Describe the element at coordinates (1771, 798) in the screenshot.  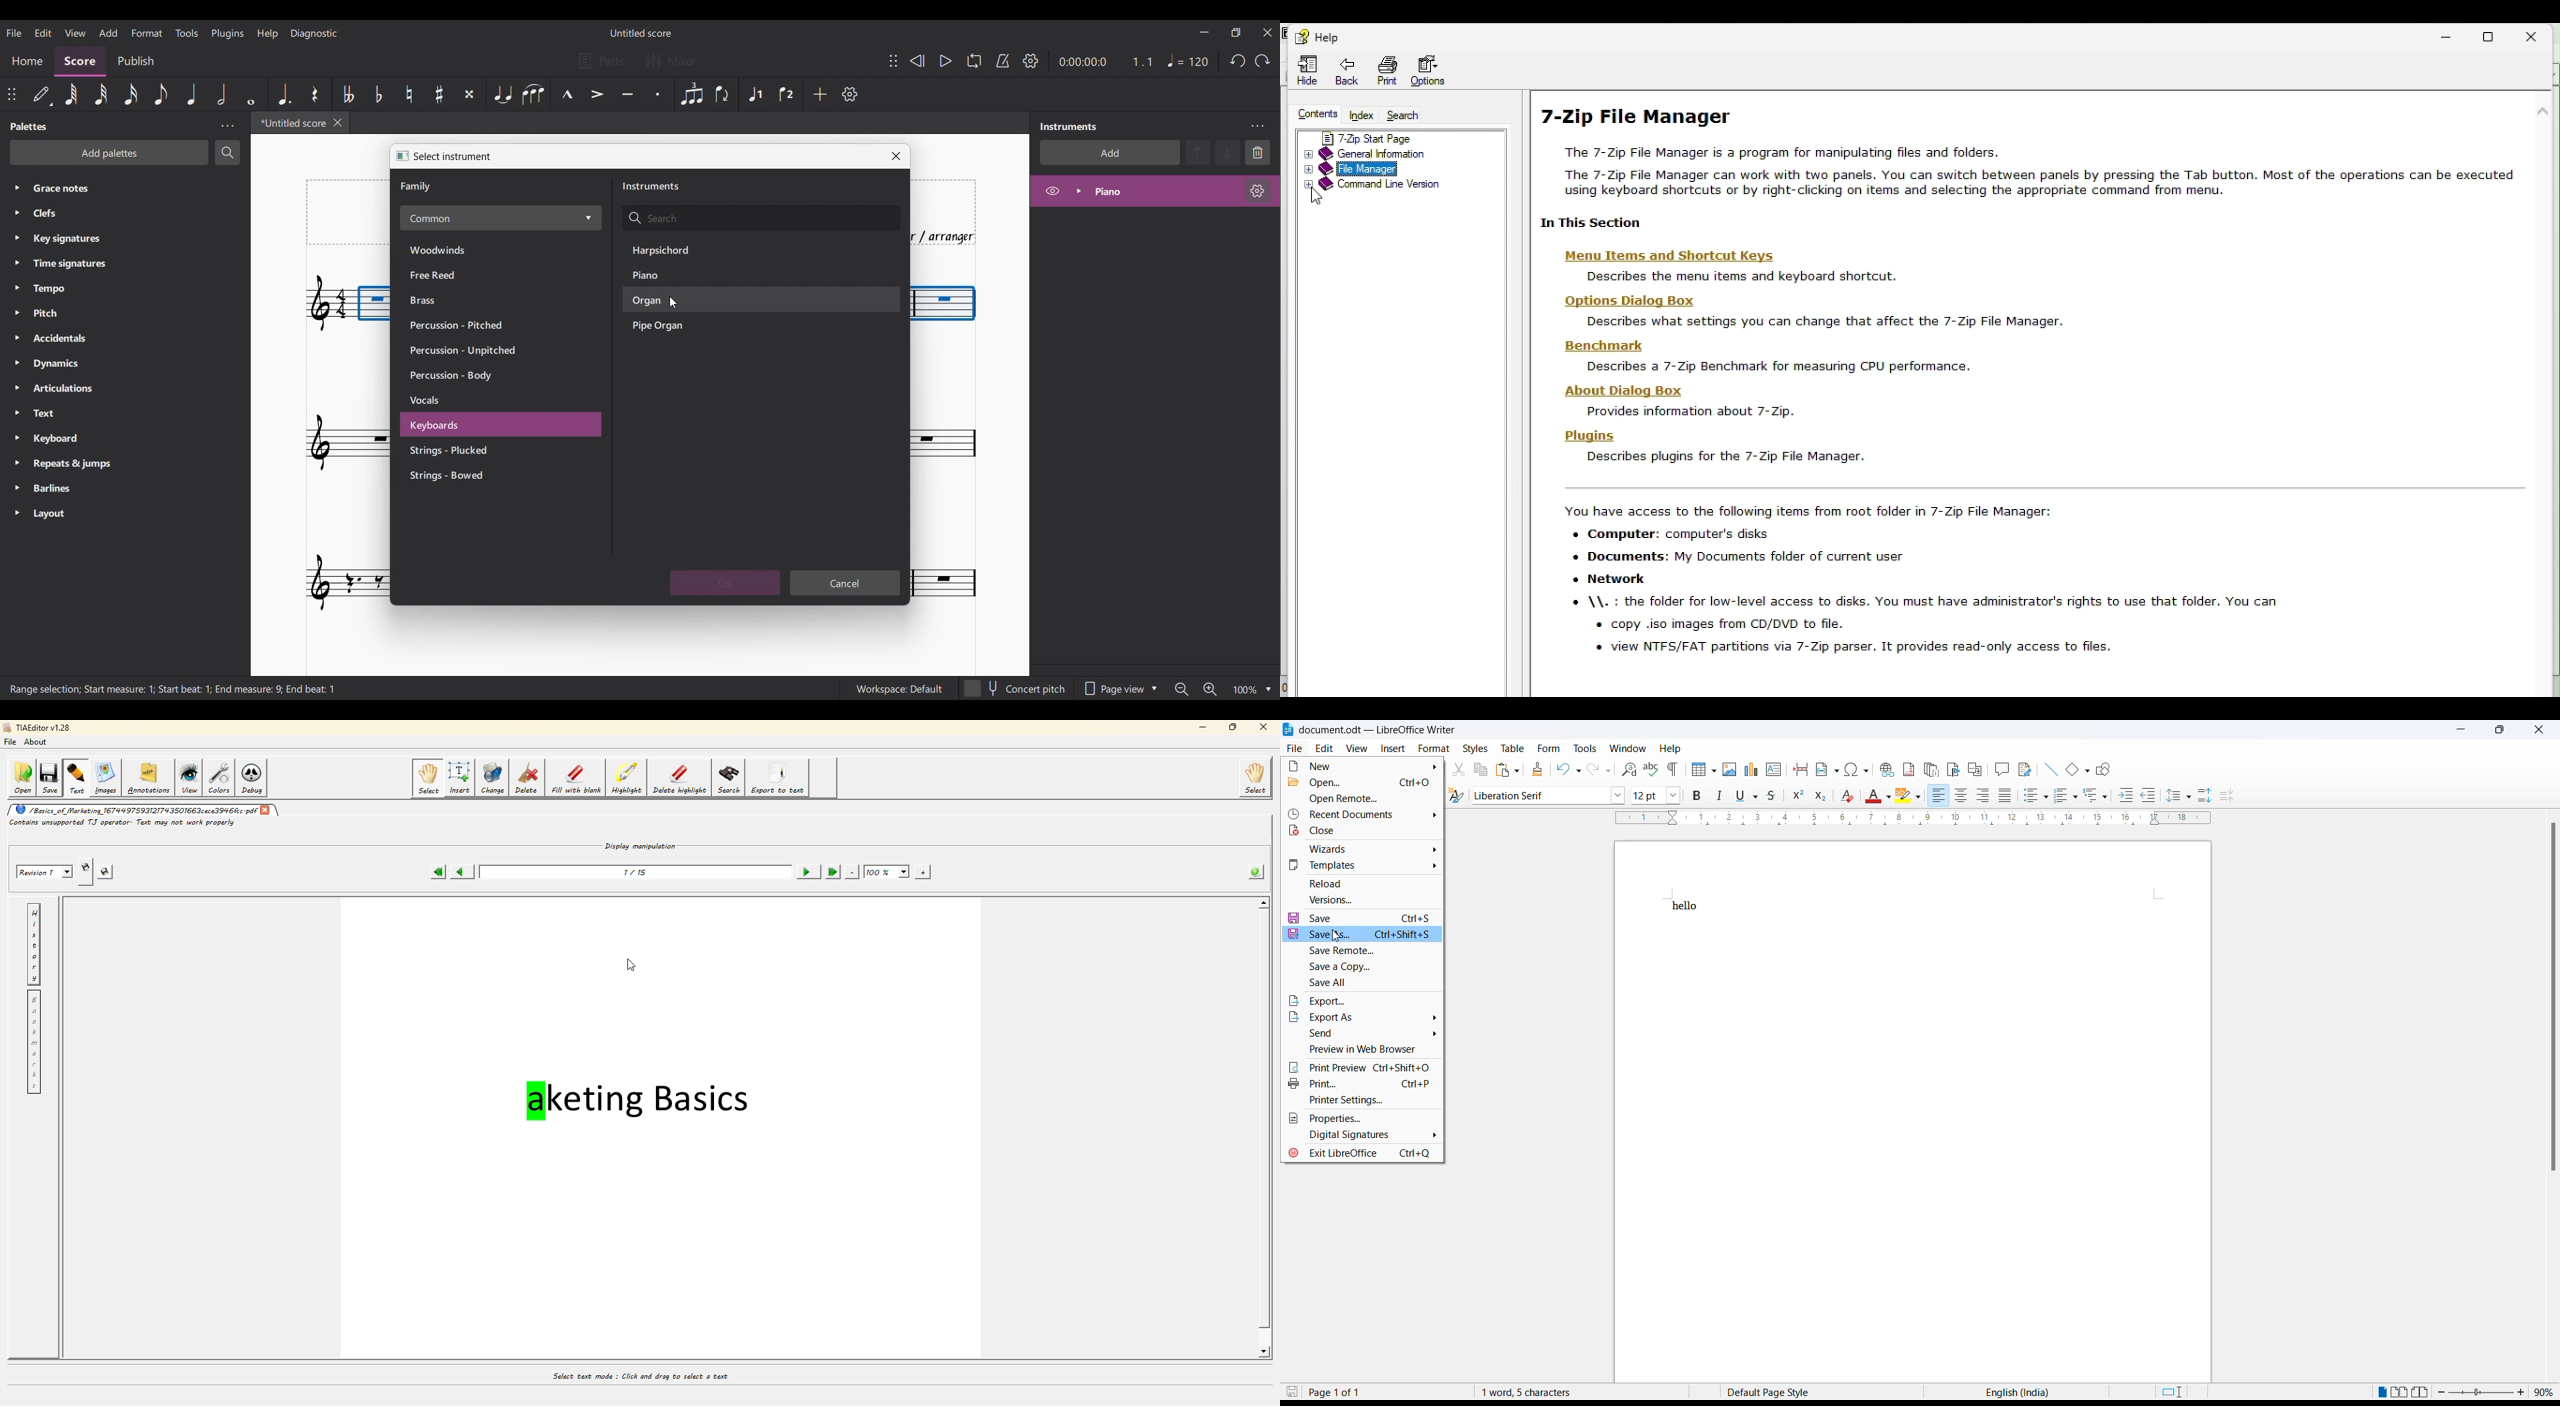
I see `Strike through` at that location.